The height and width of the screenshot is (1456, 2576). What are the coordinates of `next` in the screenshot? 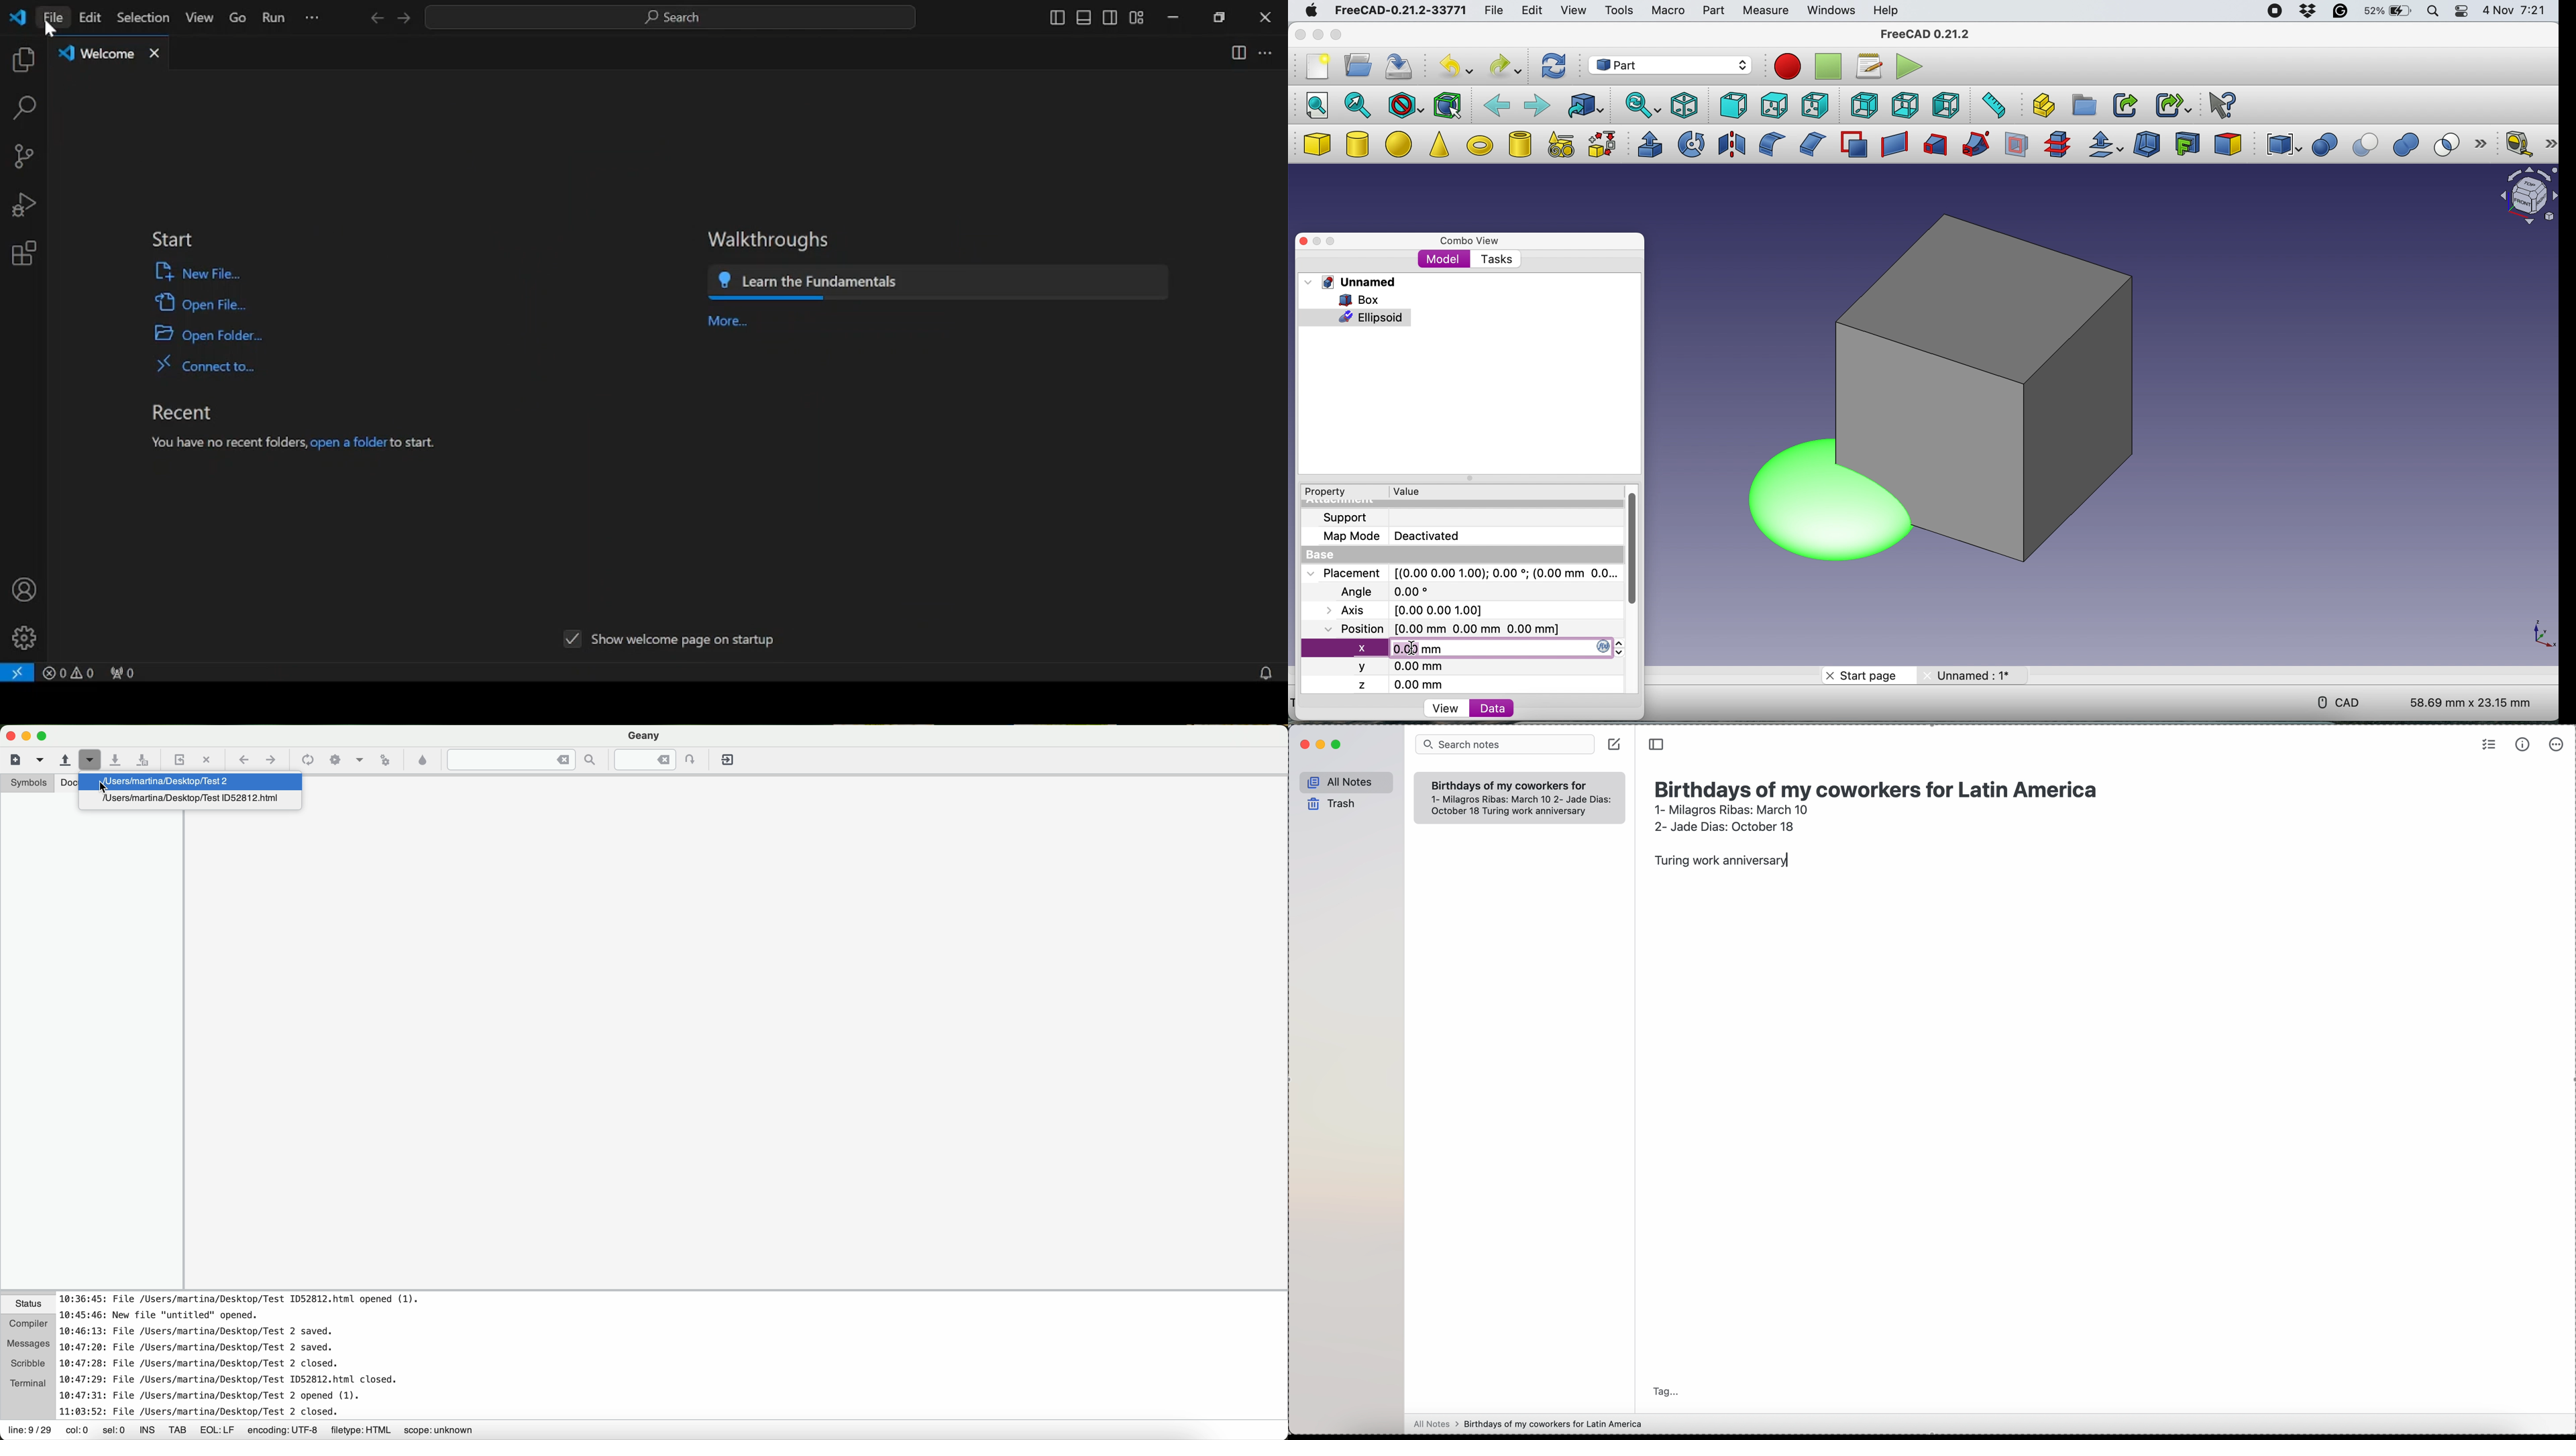 It's located at (404, 18).